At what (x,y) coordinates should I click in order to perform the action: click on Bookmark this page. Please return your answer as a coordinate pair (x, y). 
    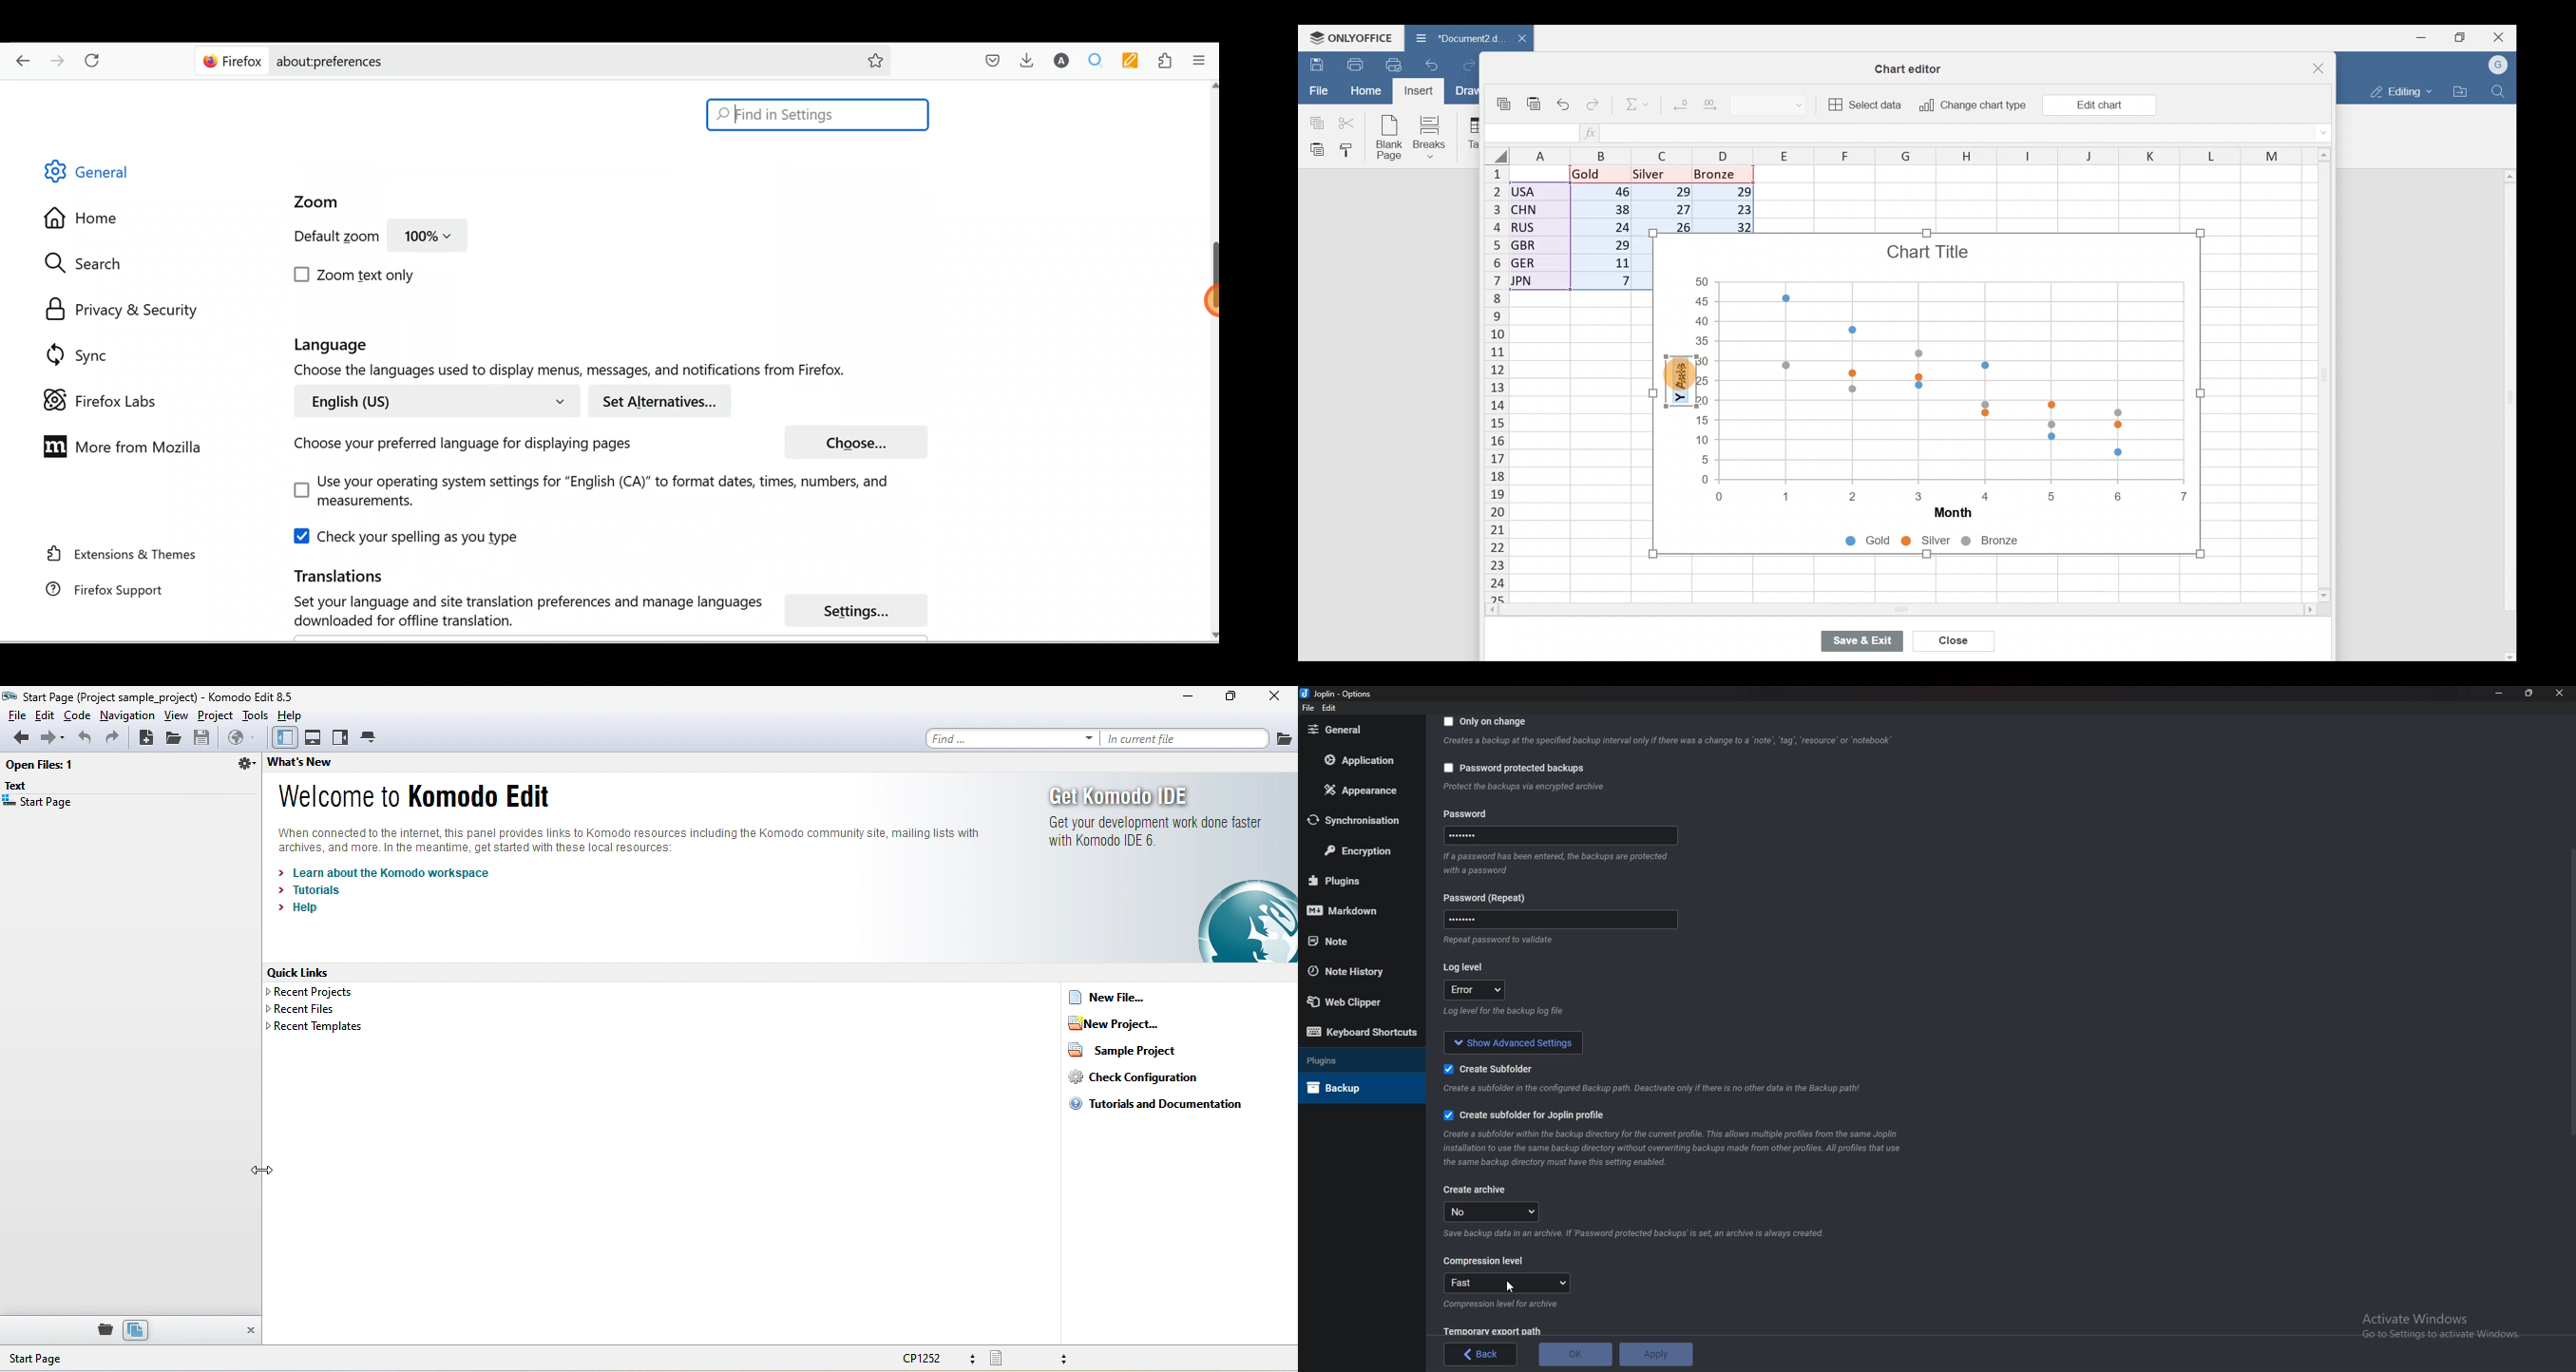
    Looking at the image, I should click on (866, 60).